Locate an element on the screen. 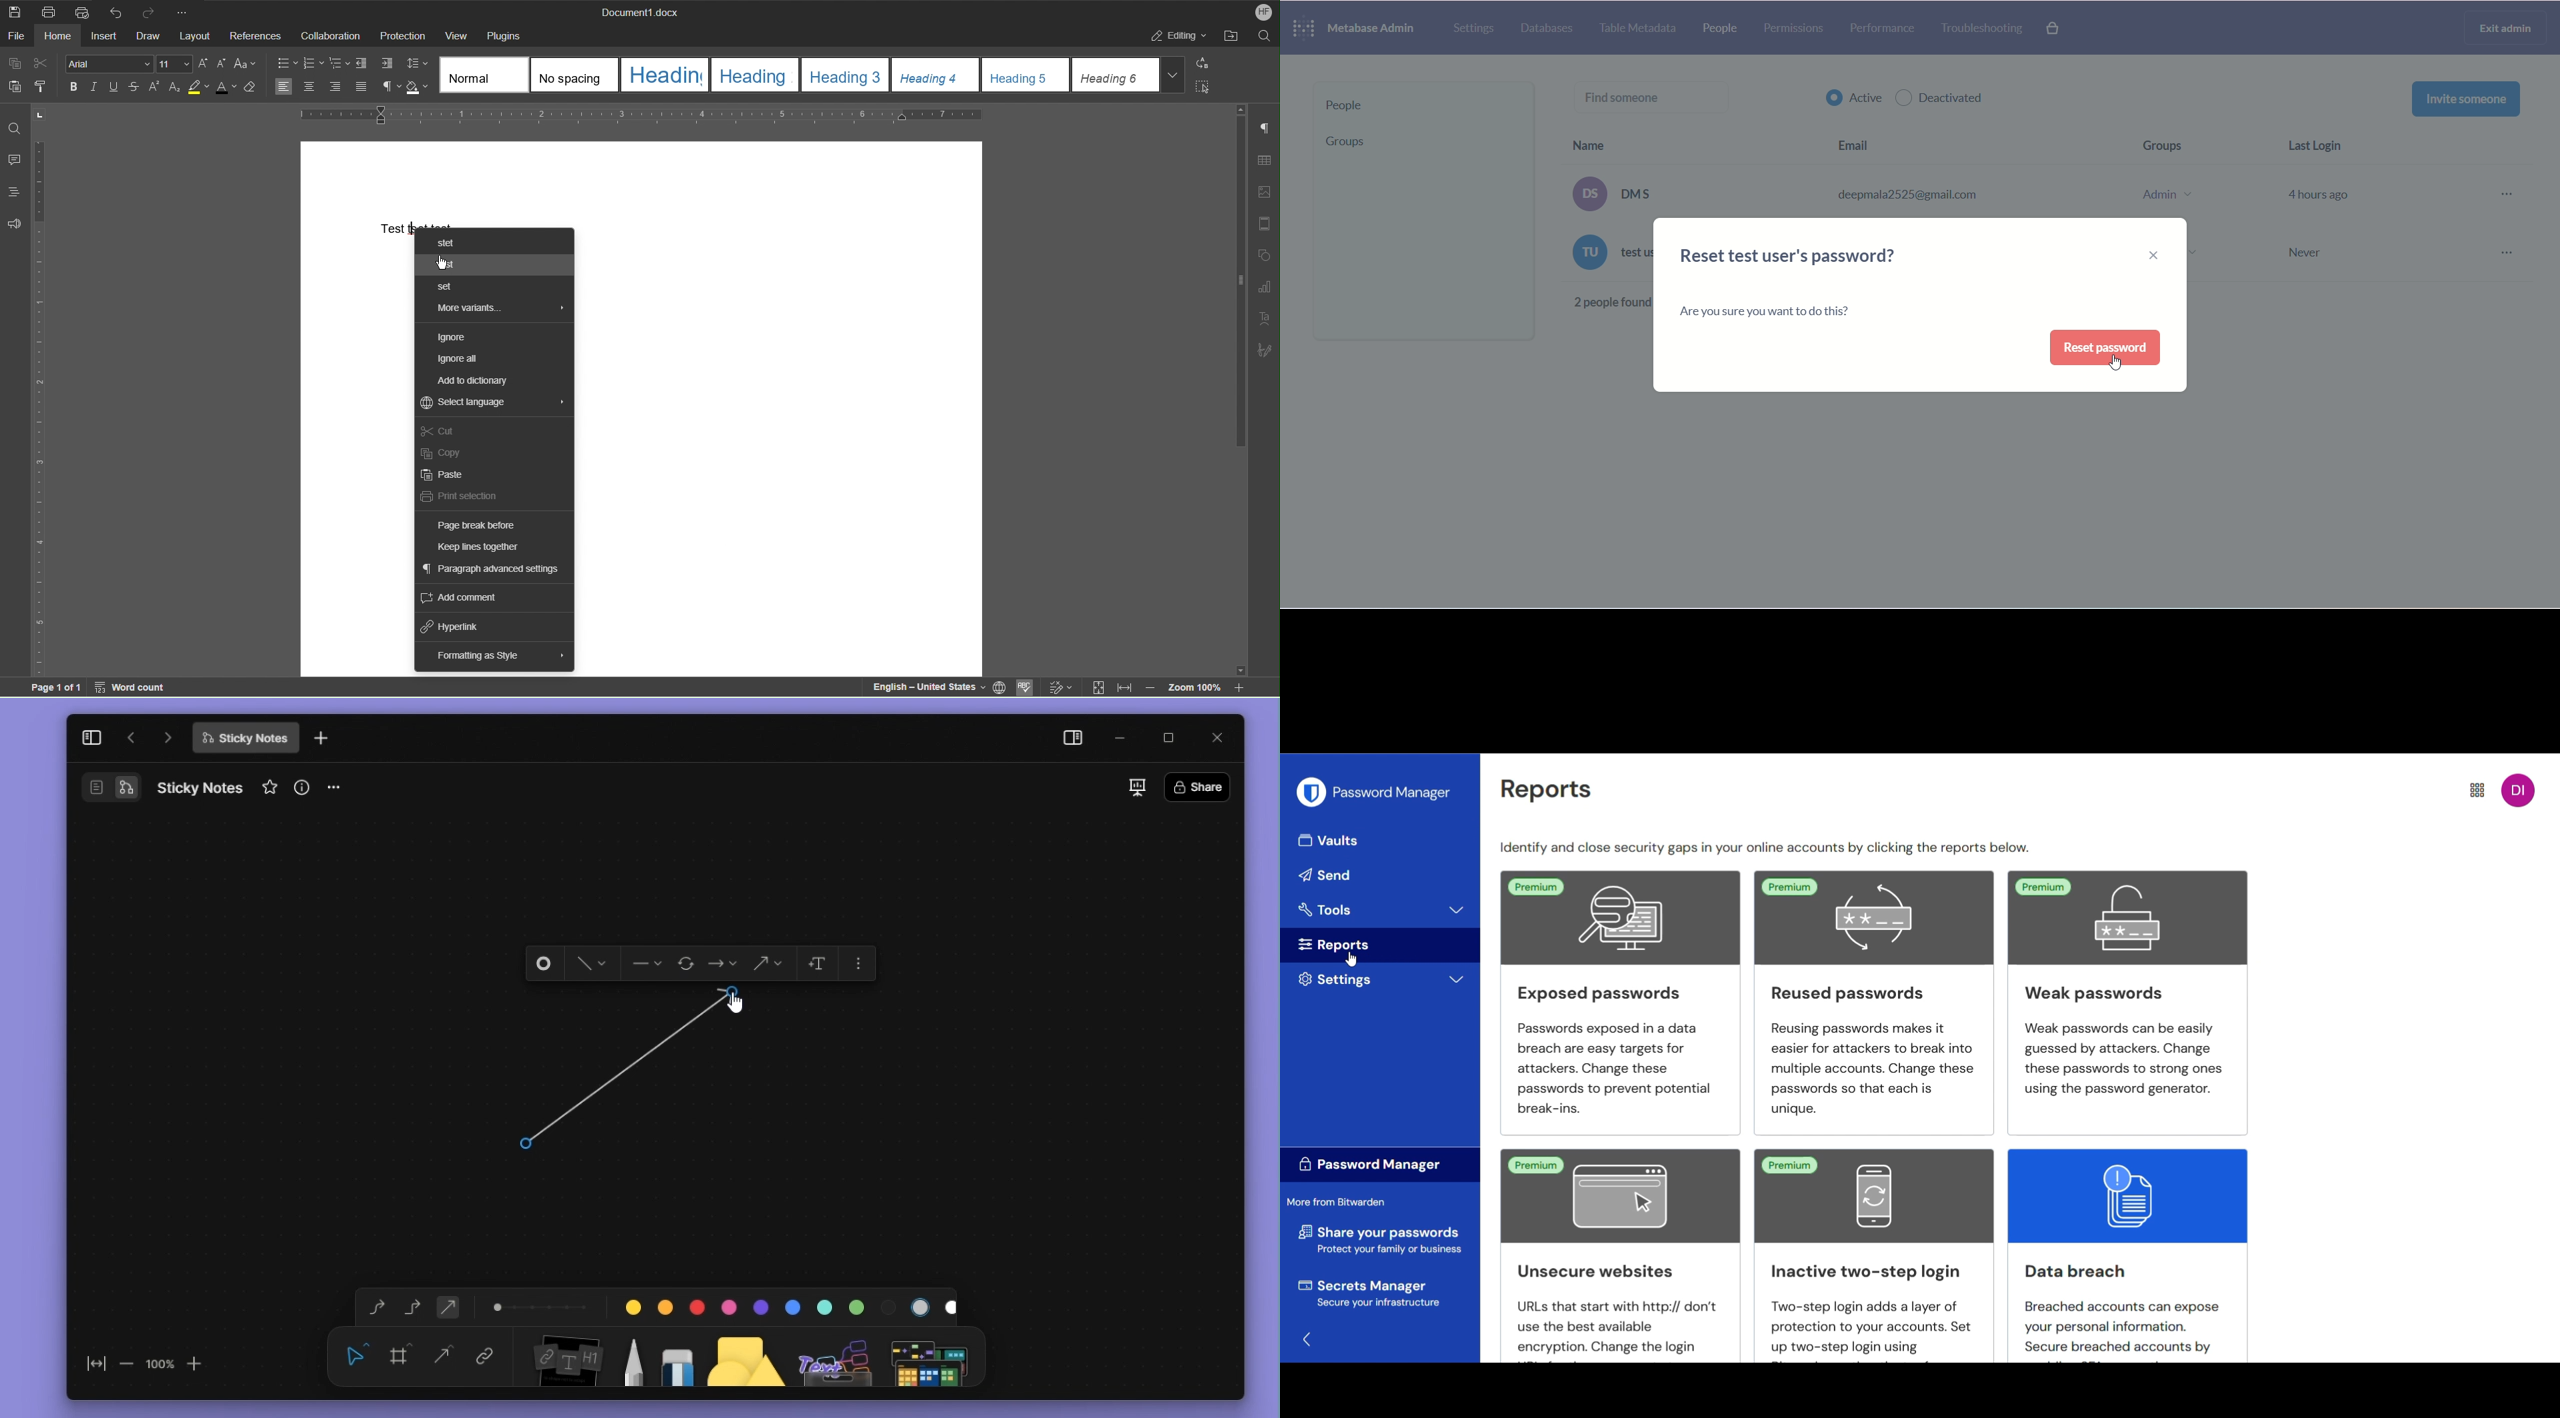 The width and height of the screenshot is (2576, 1428). Ignore All is located at coordinates (457, 359).